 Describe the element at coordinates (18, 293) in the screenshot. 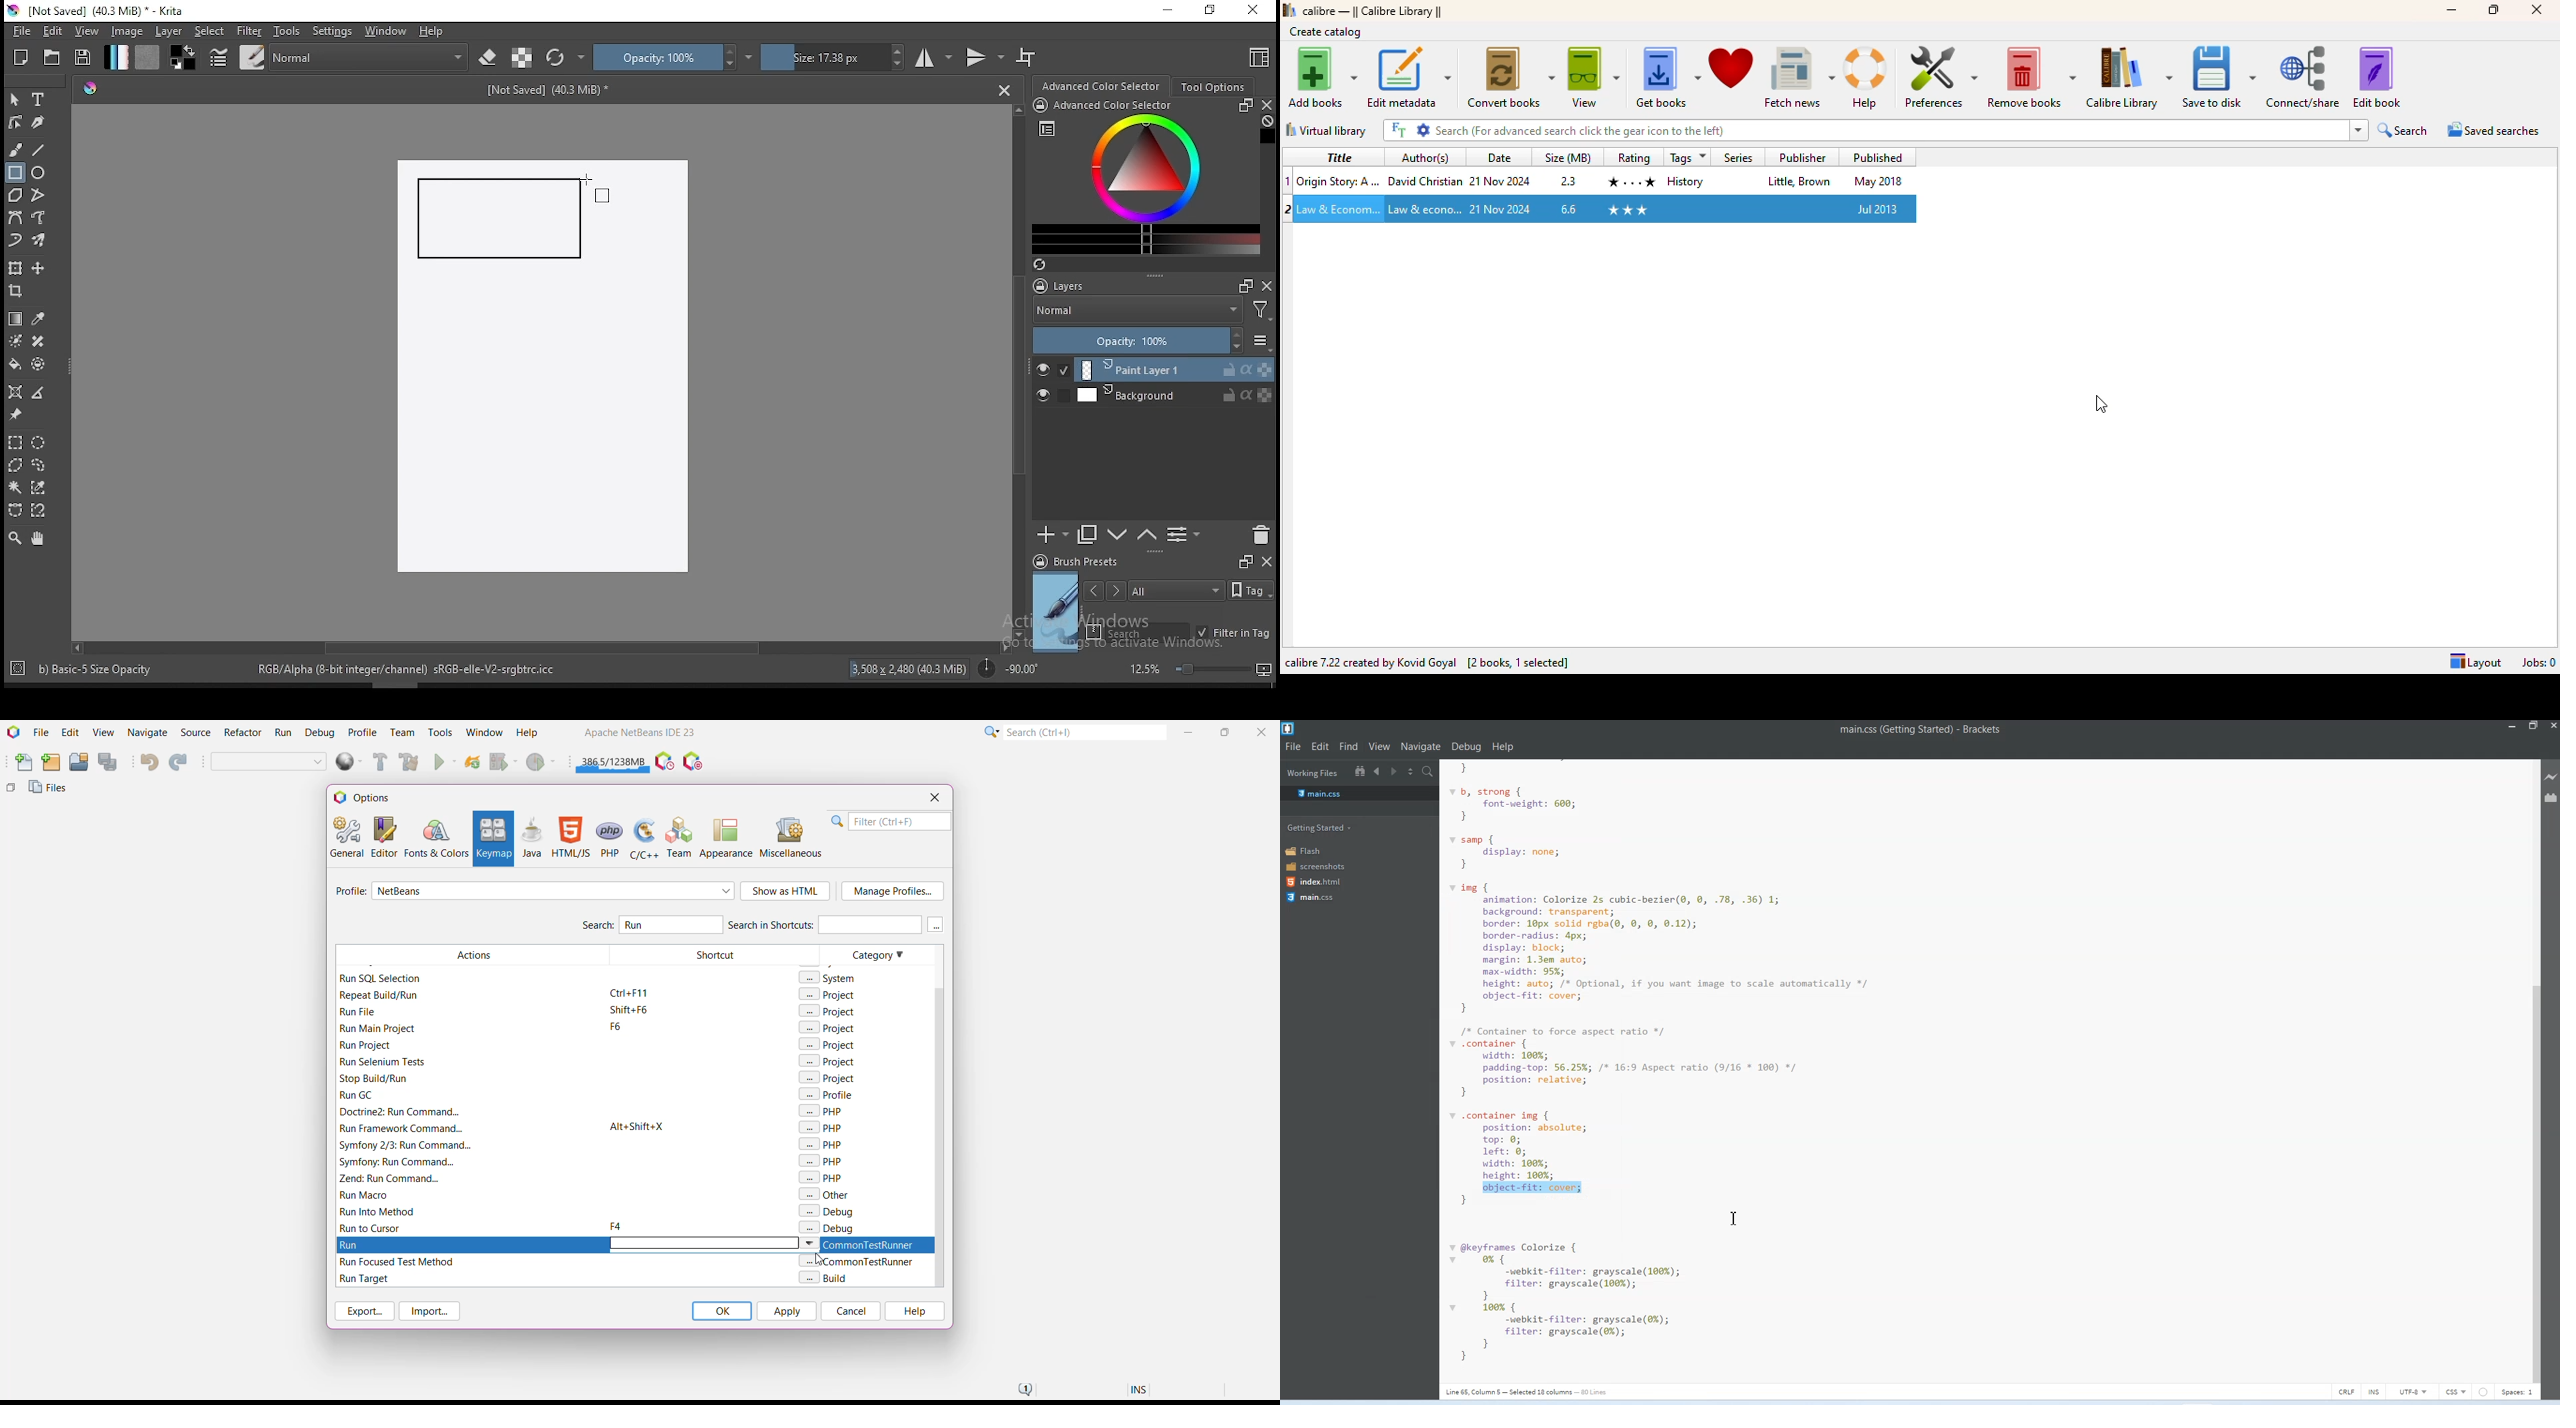

I see `crop tool` at that location.